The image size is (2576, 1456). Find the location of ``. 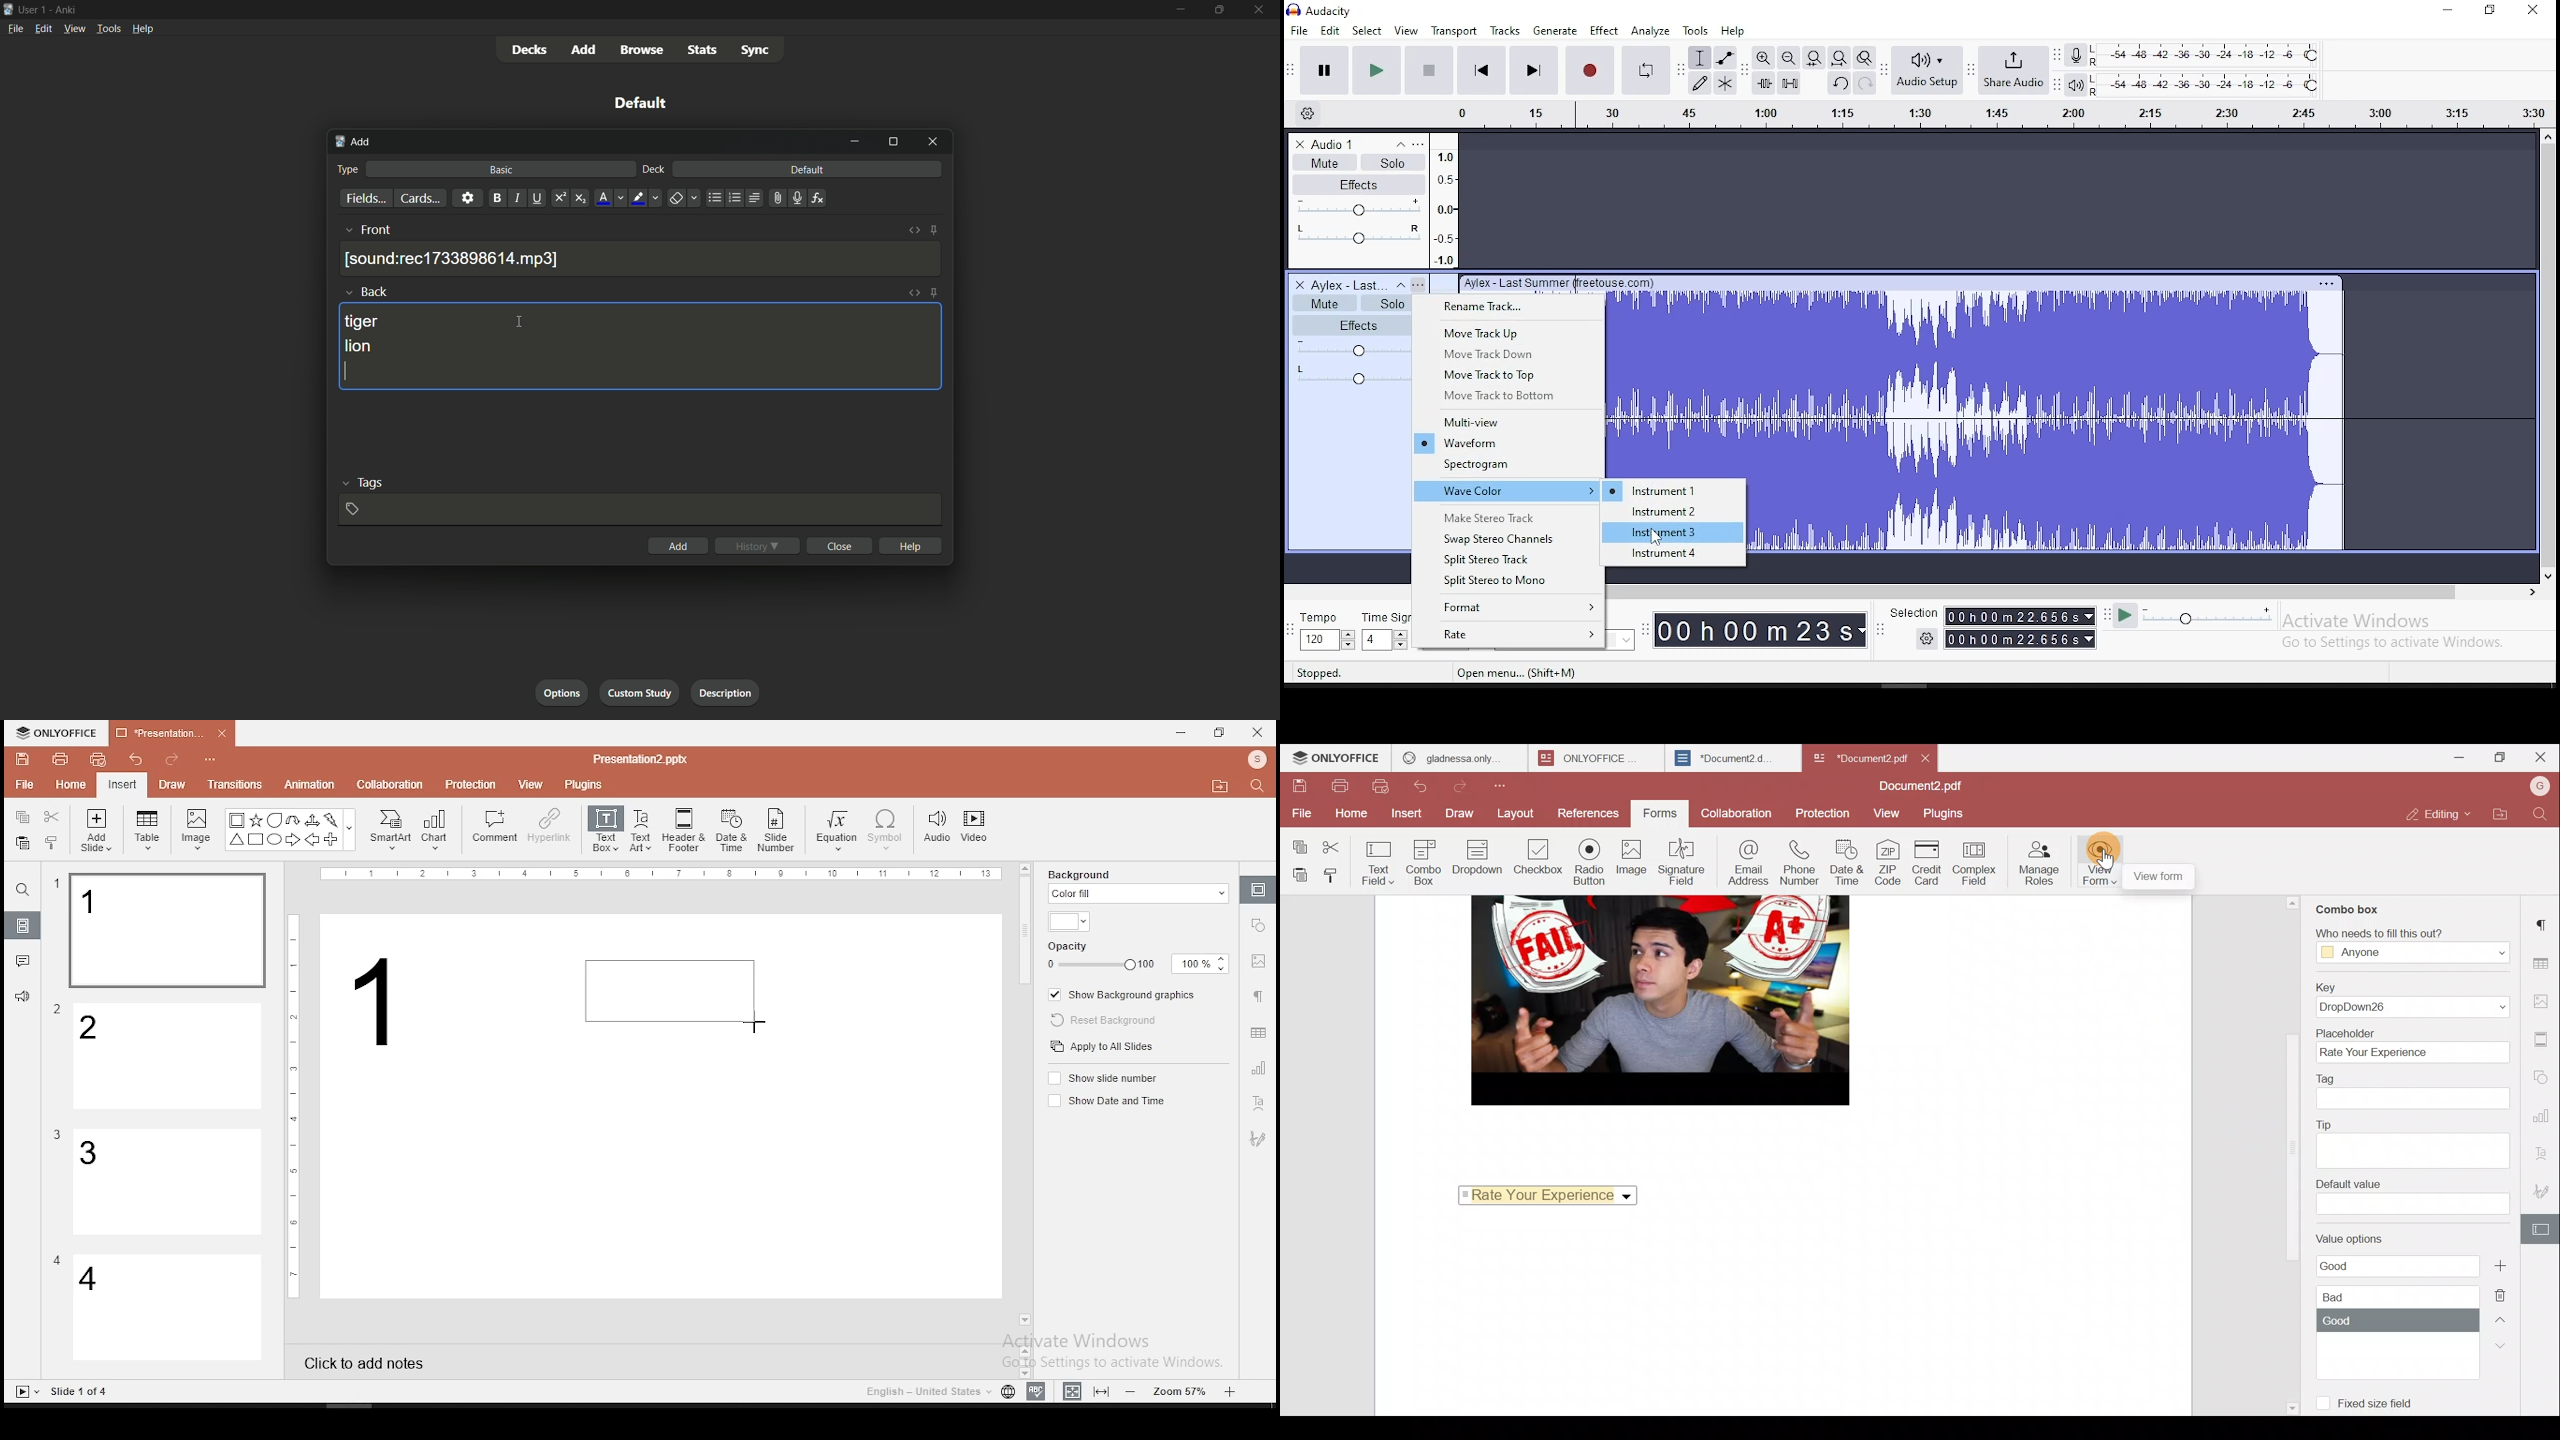

 is located at coordinates (211, 762).